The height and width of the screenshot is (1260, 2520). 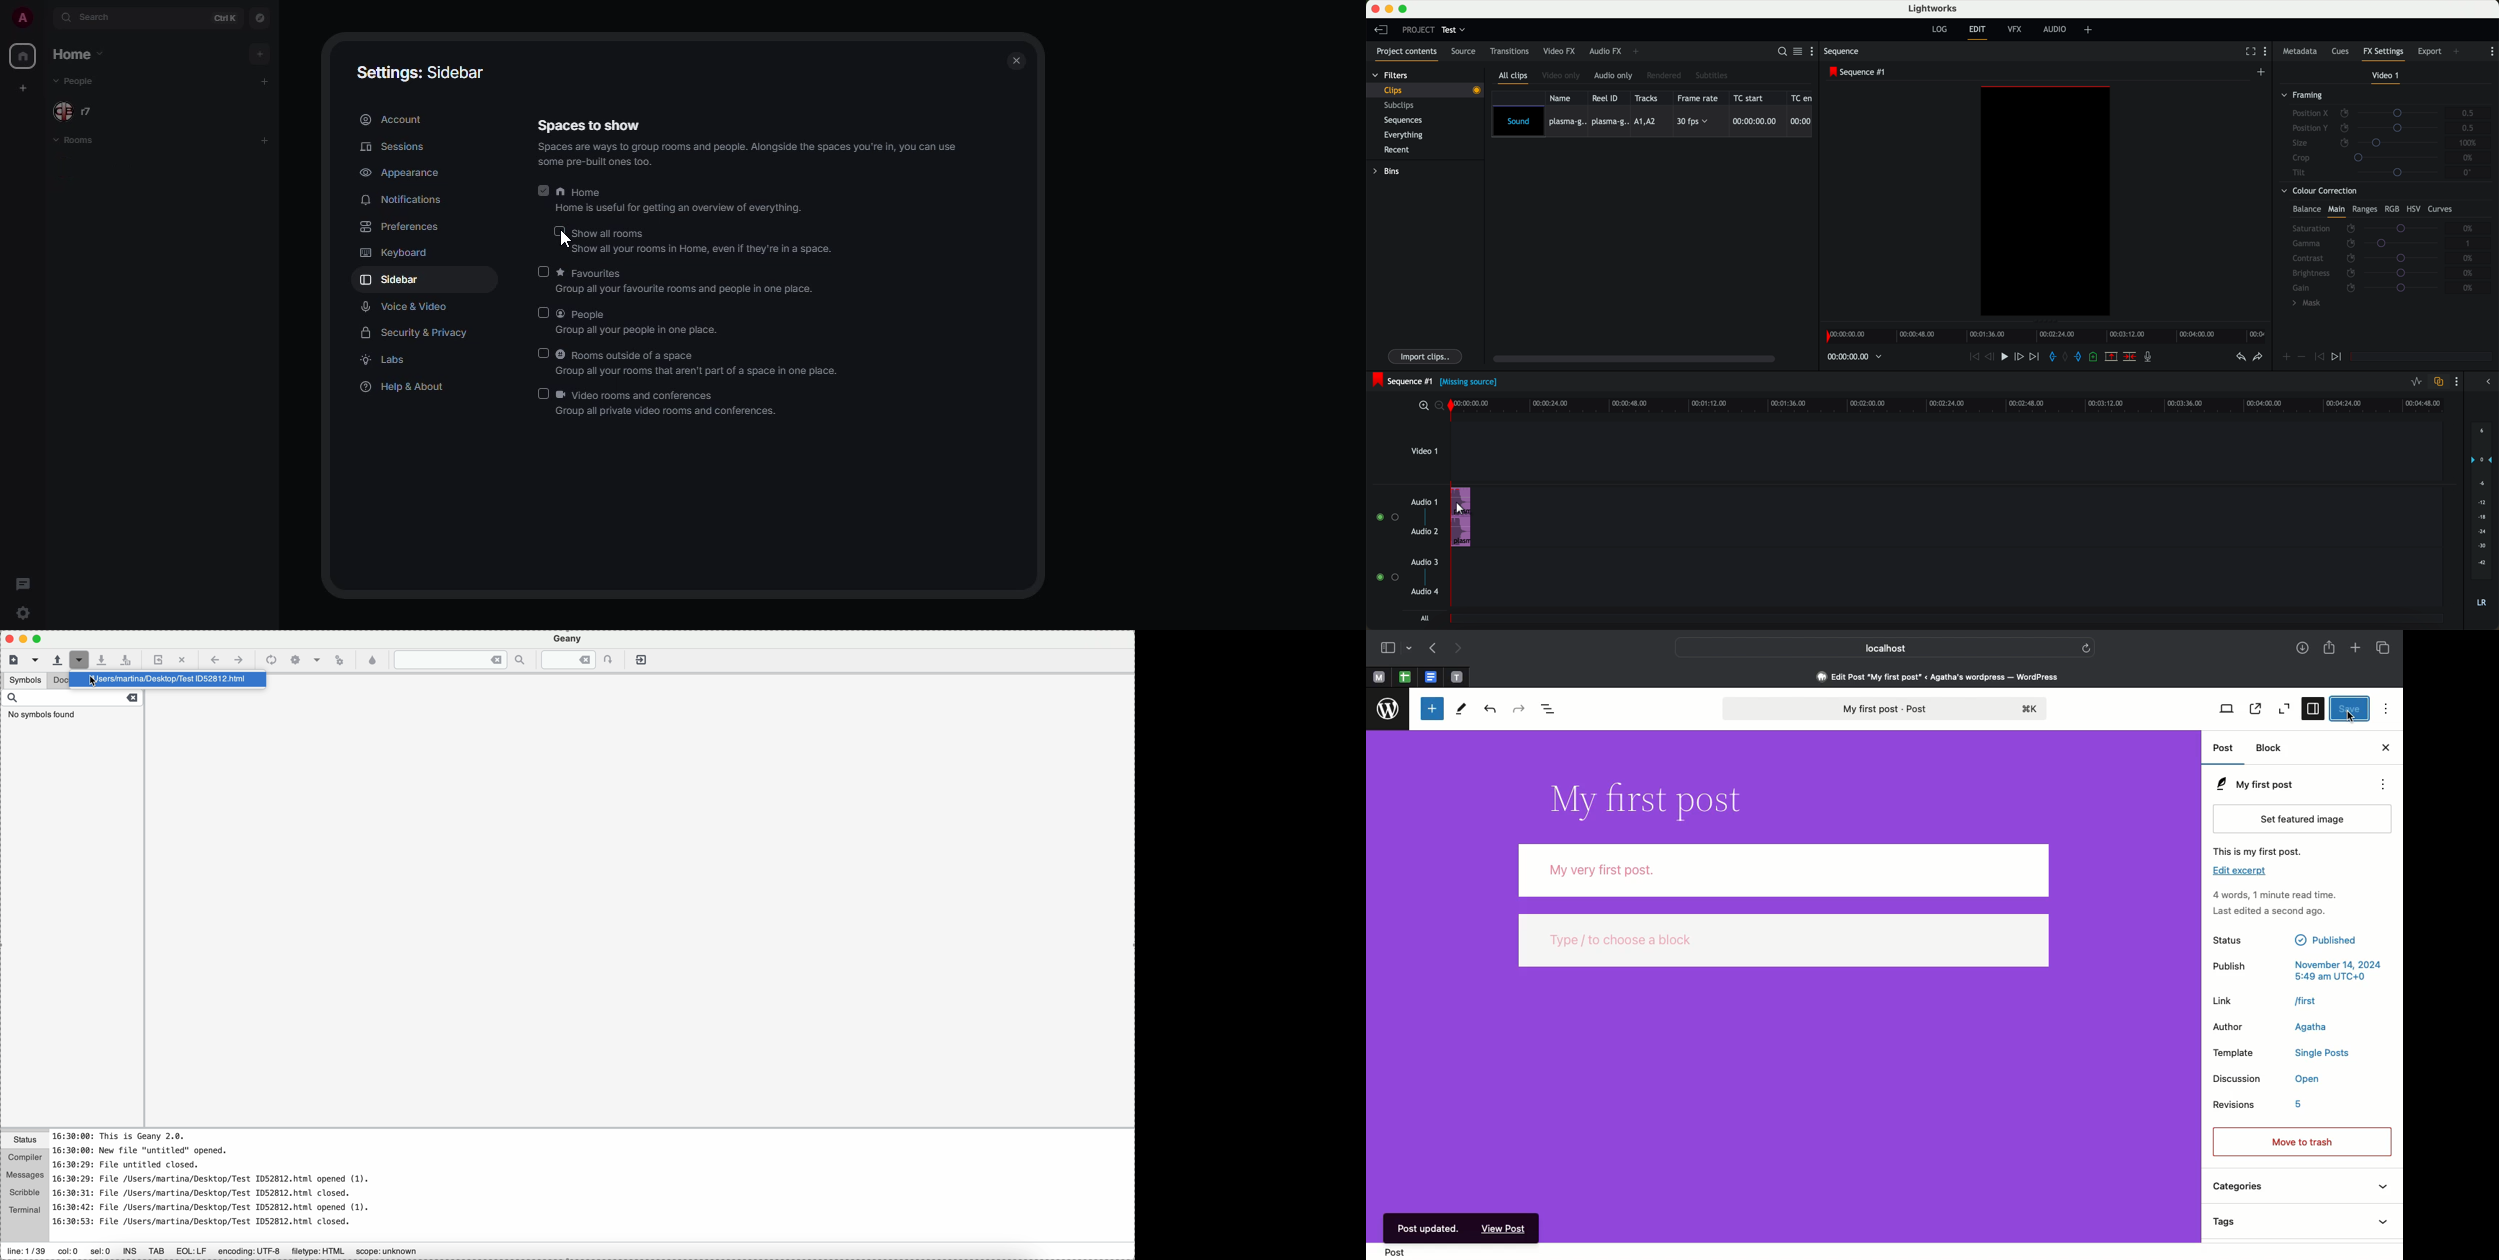 What do you see at coordinates (2338, 357) in the screenshot?
I see `jump to next keyframe` at bounding box center [2338, 357].